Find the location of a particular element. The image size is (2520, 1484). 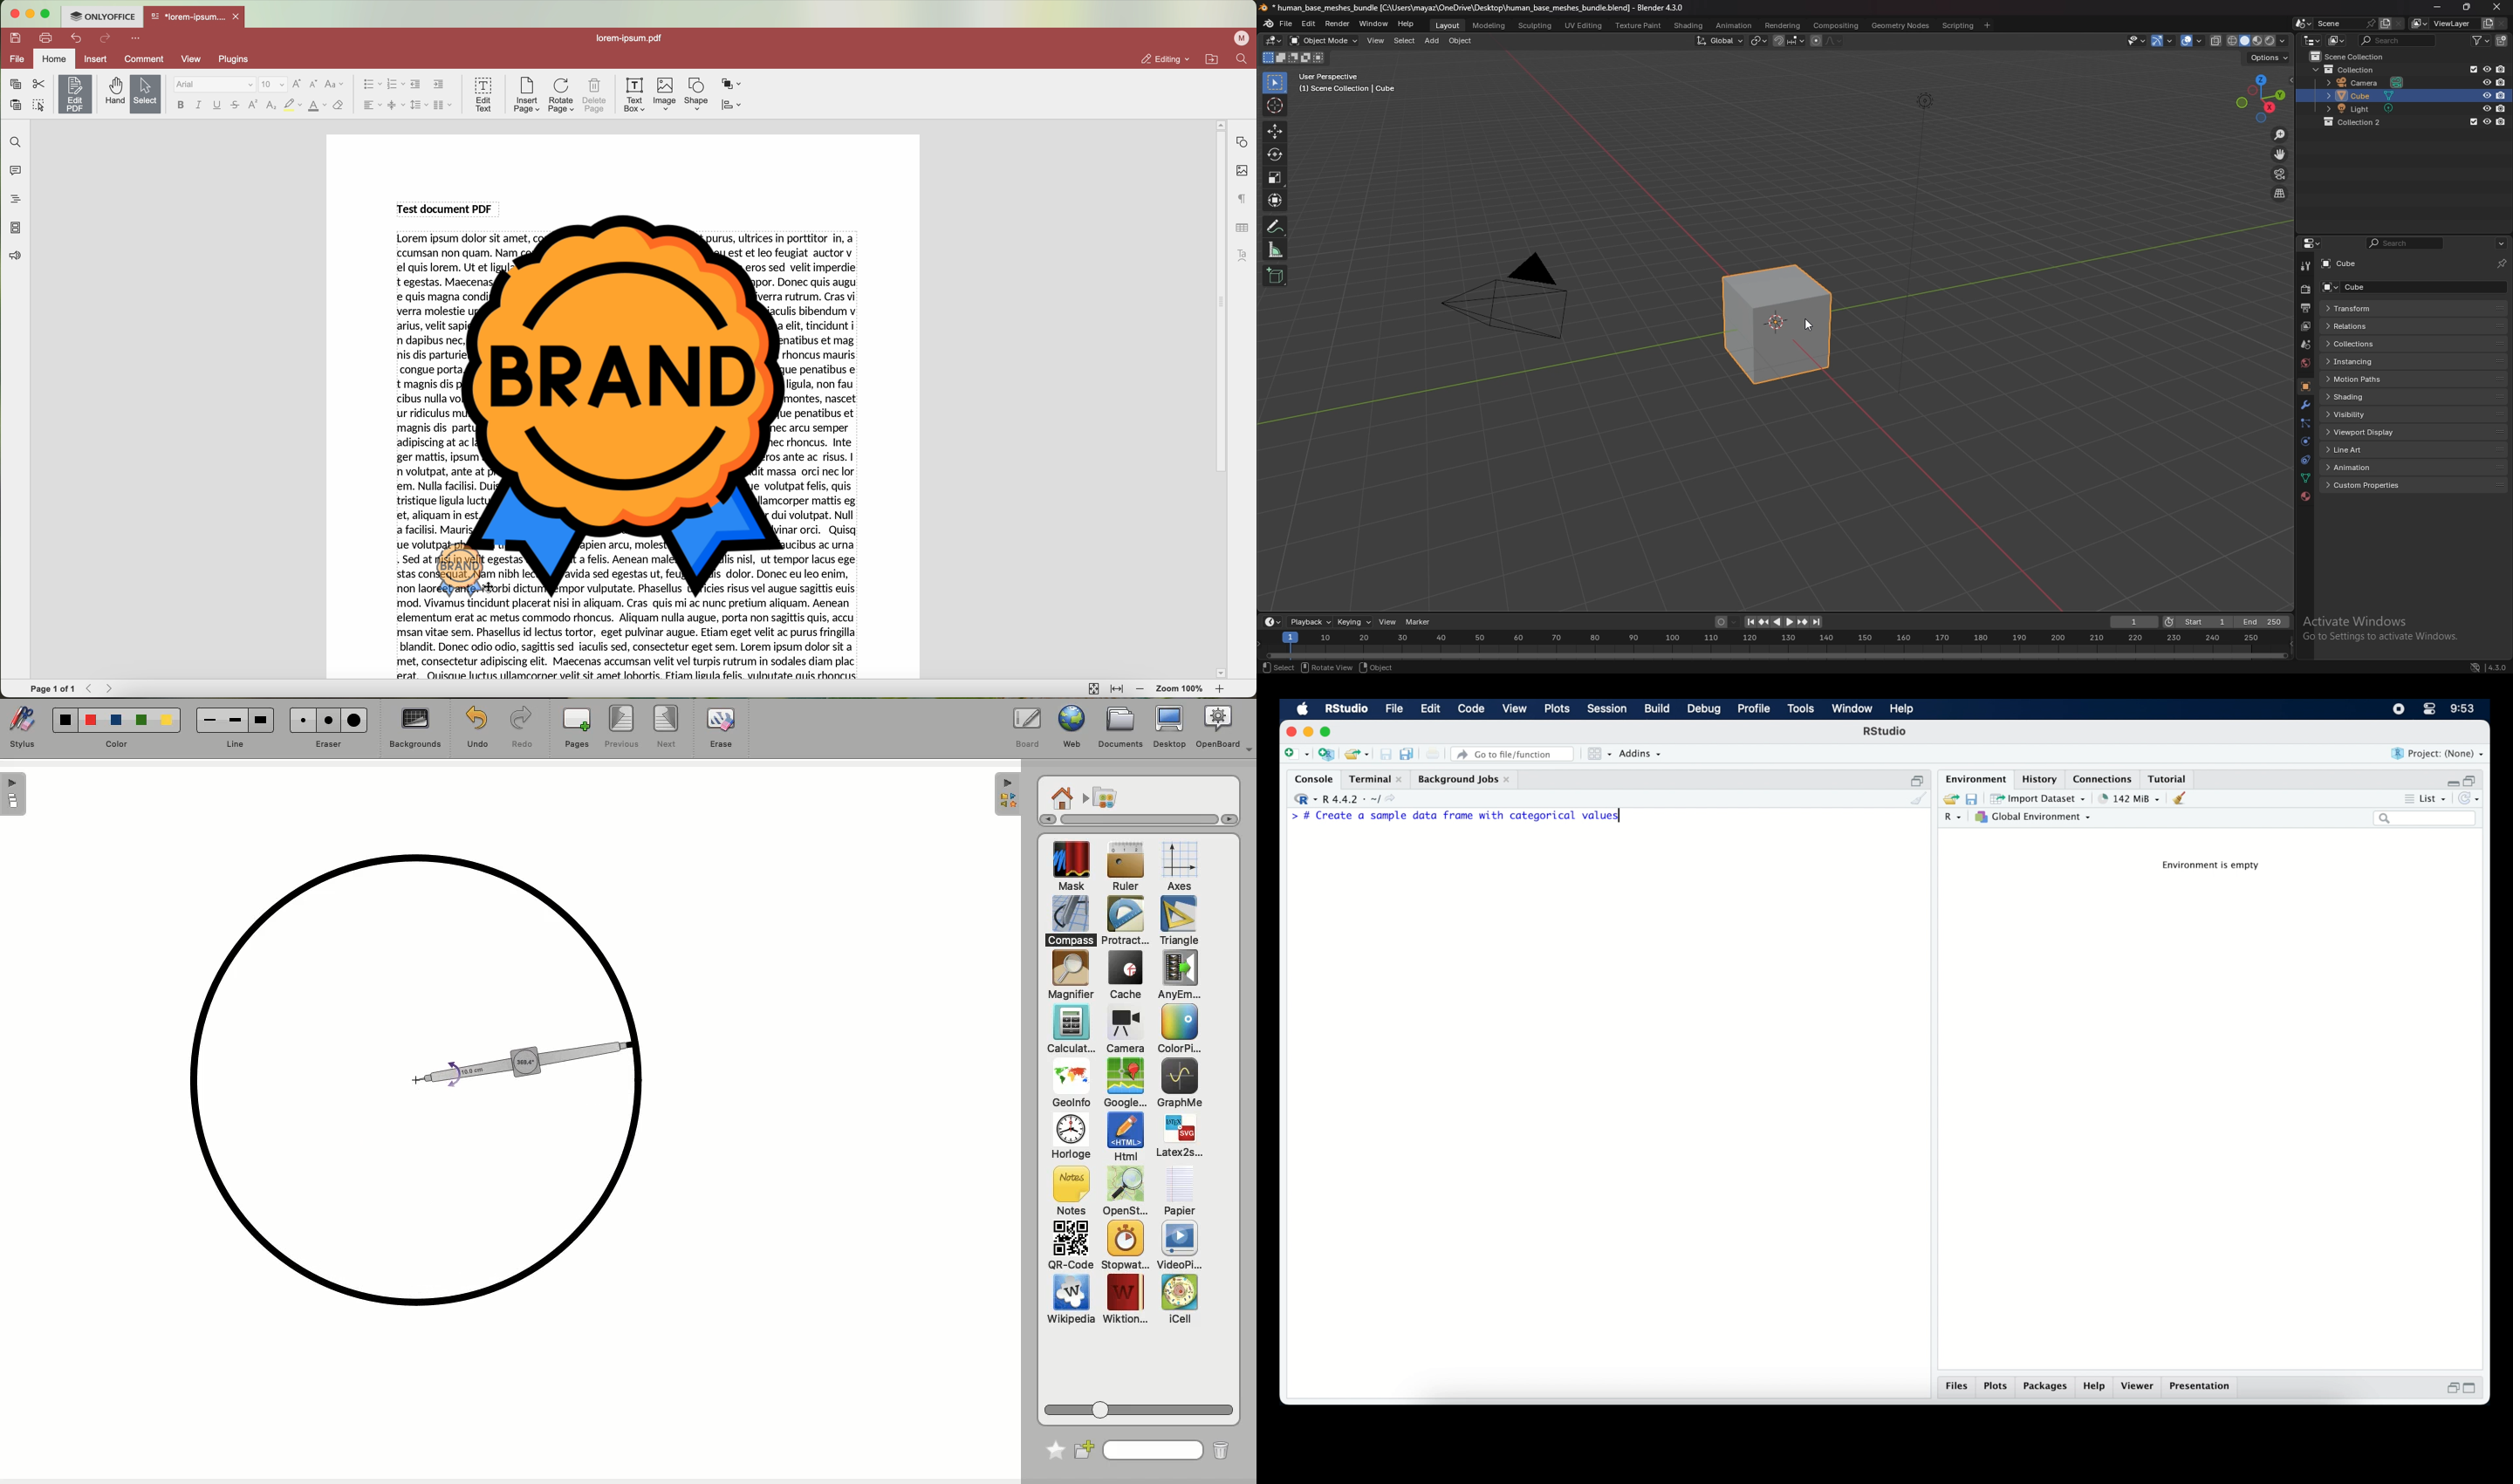

add scene is located at coordinates (2385, 24).